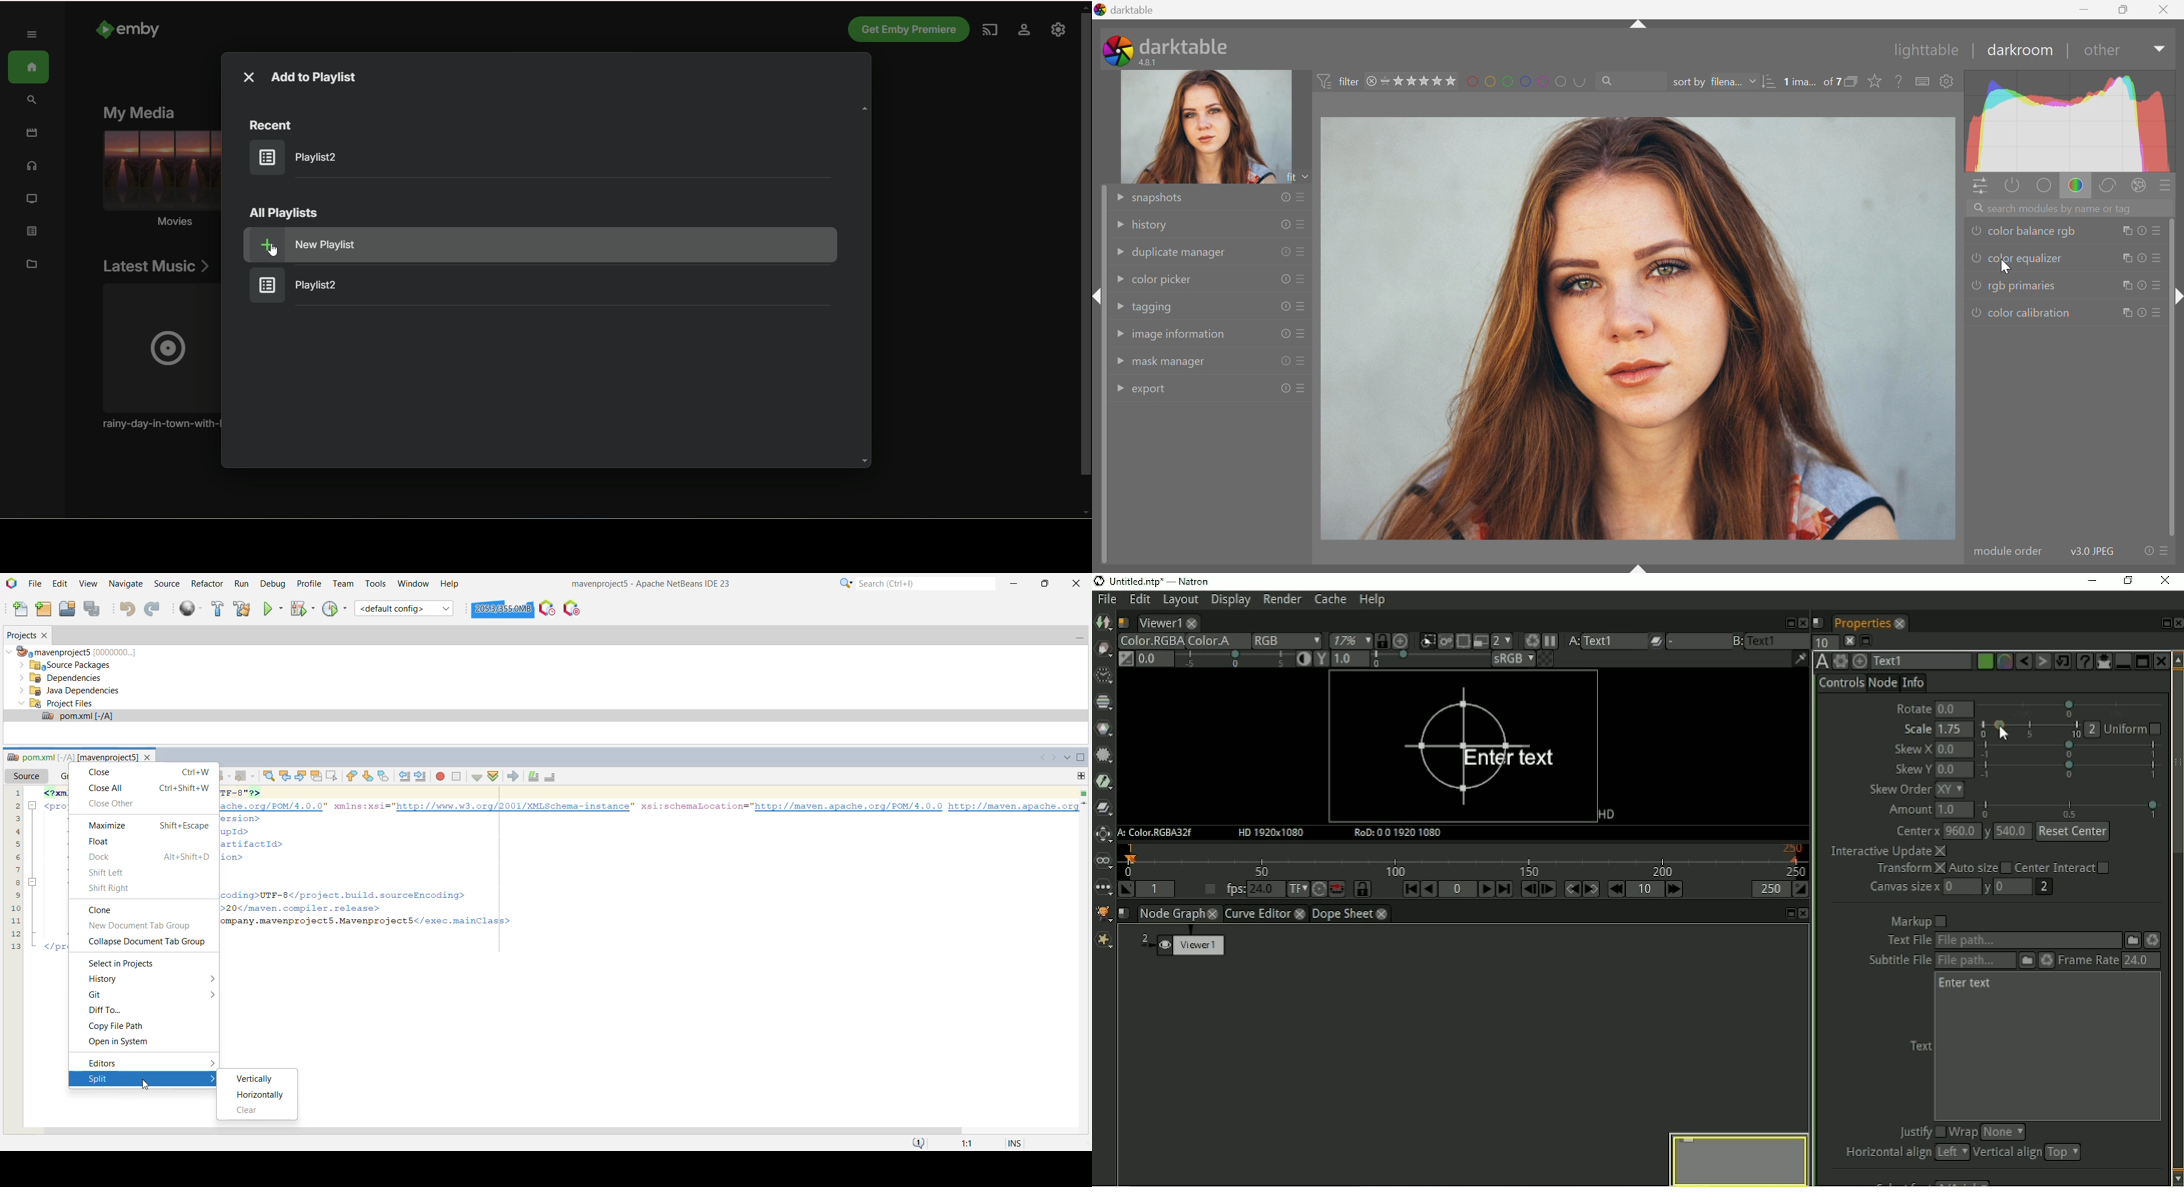 The image size is (2184, 1204). Describe the element at coordinates (1303, 307) in the screenshot. I see `presets` at that location.